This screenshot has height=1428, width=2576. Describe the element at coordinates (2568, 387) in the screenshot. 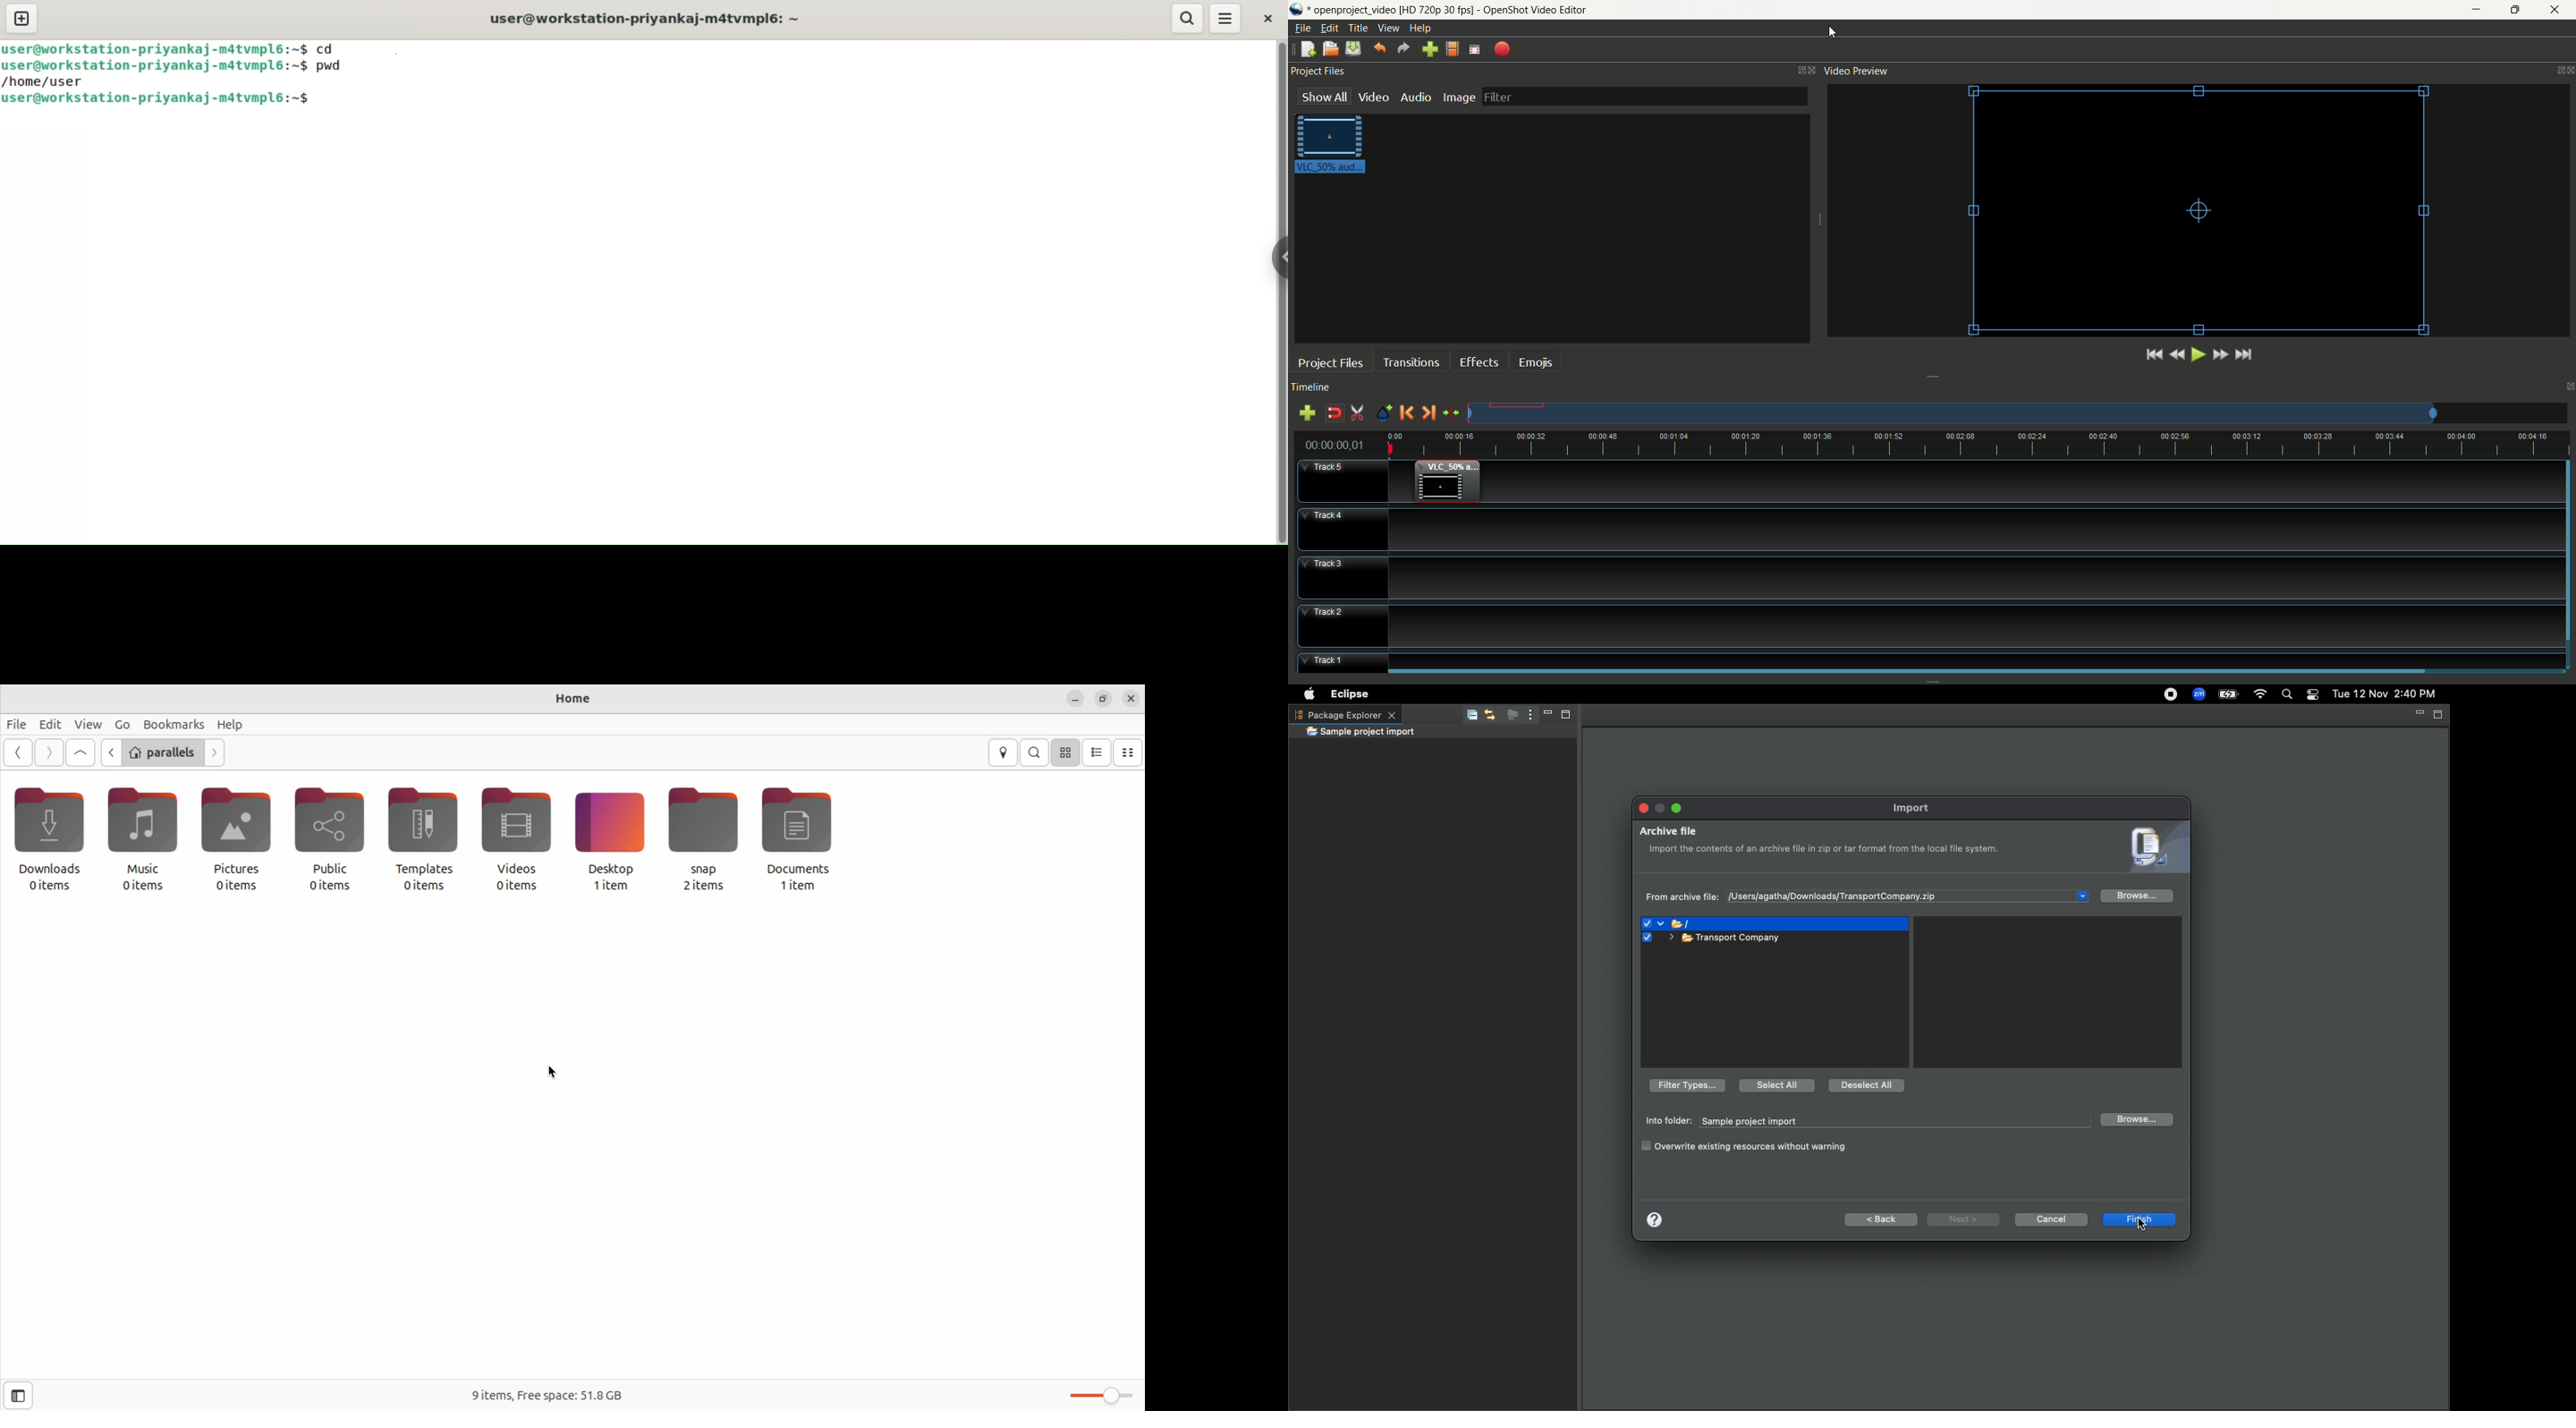

I see `maximize` at that location.